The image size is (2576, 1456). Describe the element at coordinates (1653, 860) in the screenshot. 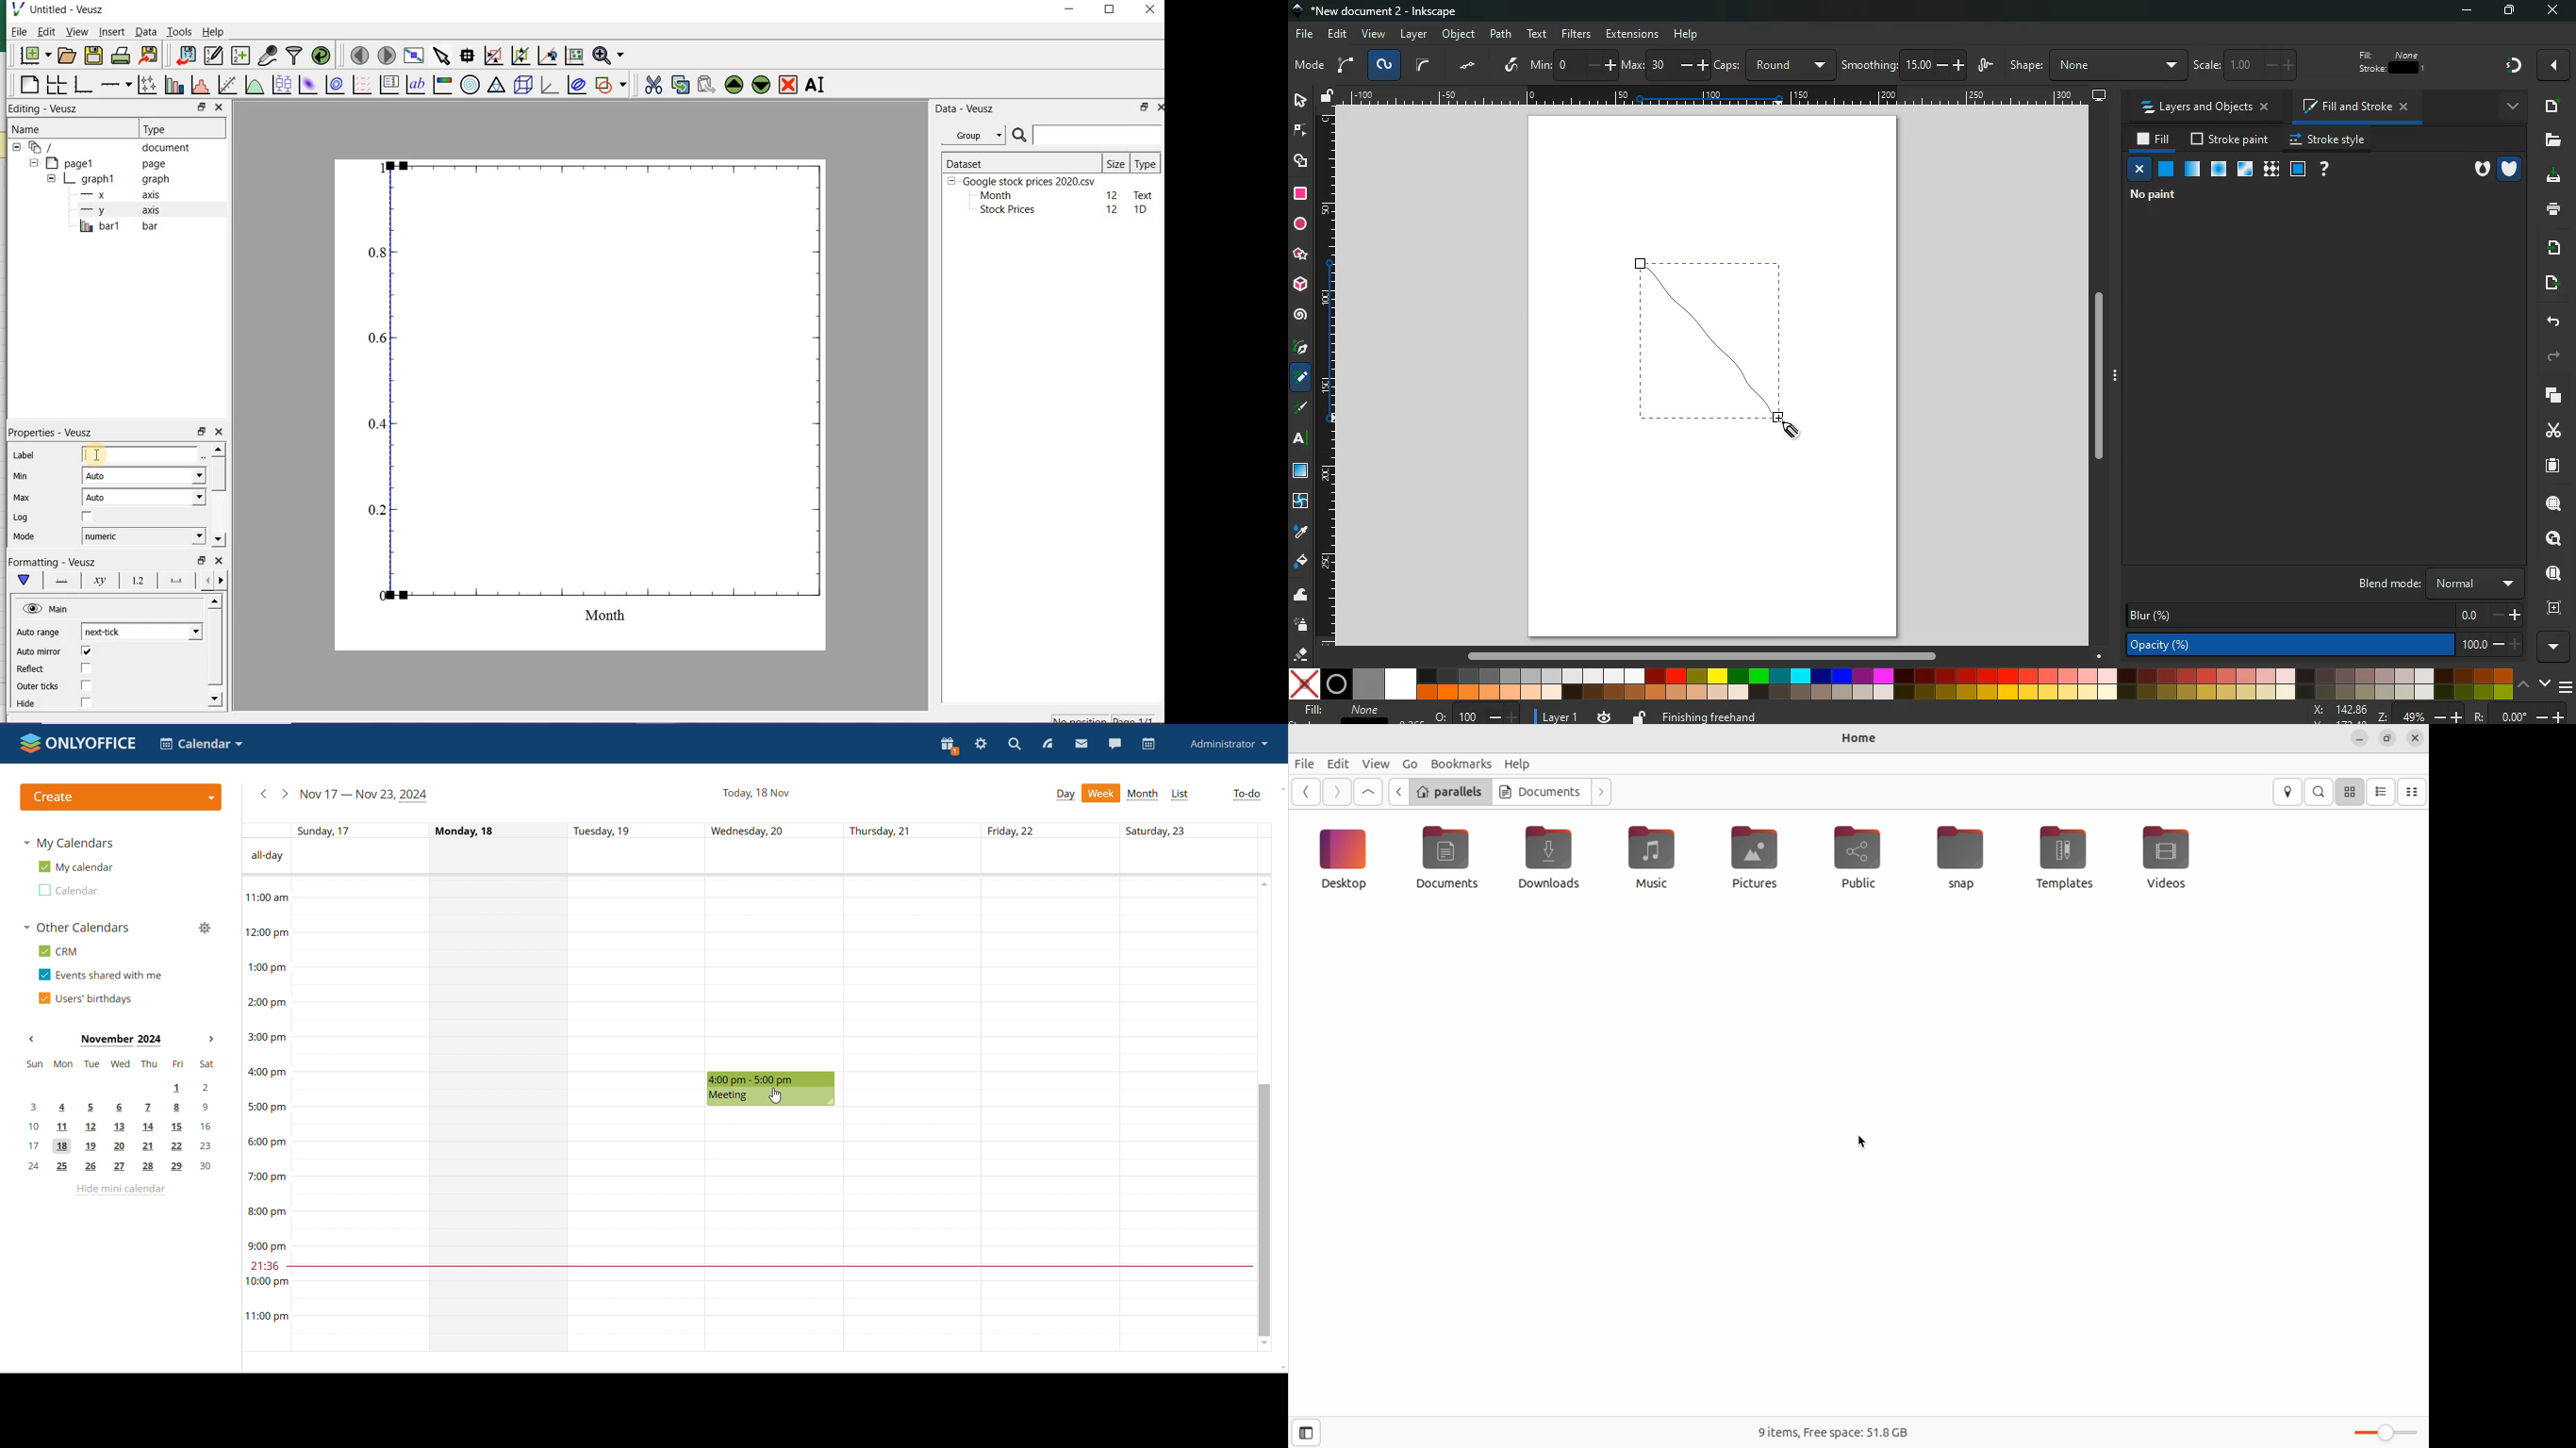

I see `music` at that location.